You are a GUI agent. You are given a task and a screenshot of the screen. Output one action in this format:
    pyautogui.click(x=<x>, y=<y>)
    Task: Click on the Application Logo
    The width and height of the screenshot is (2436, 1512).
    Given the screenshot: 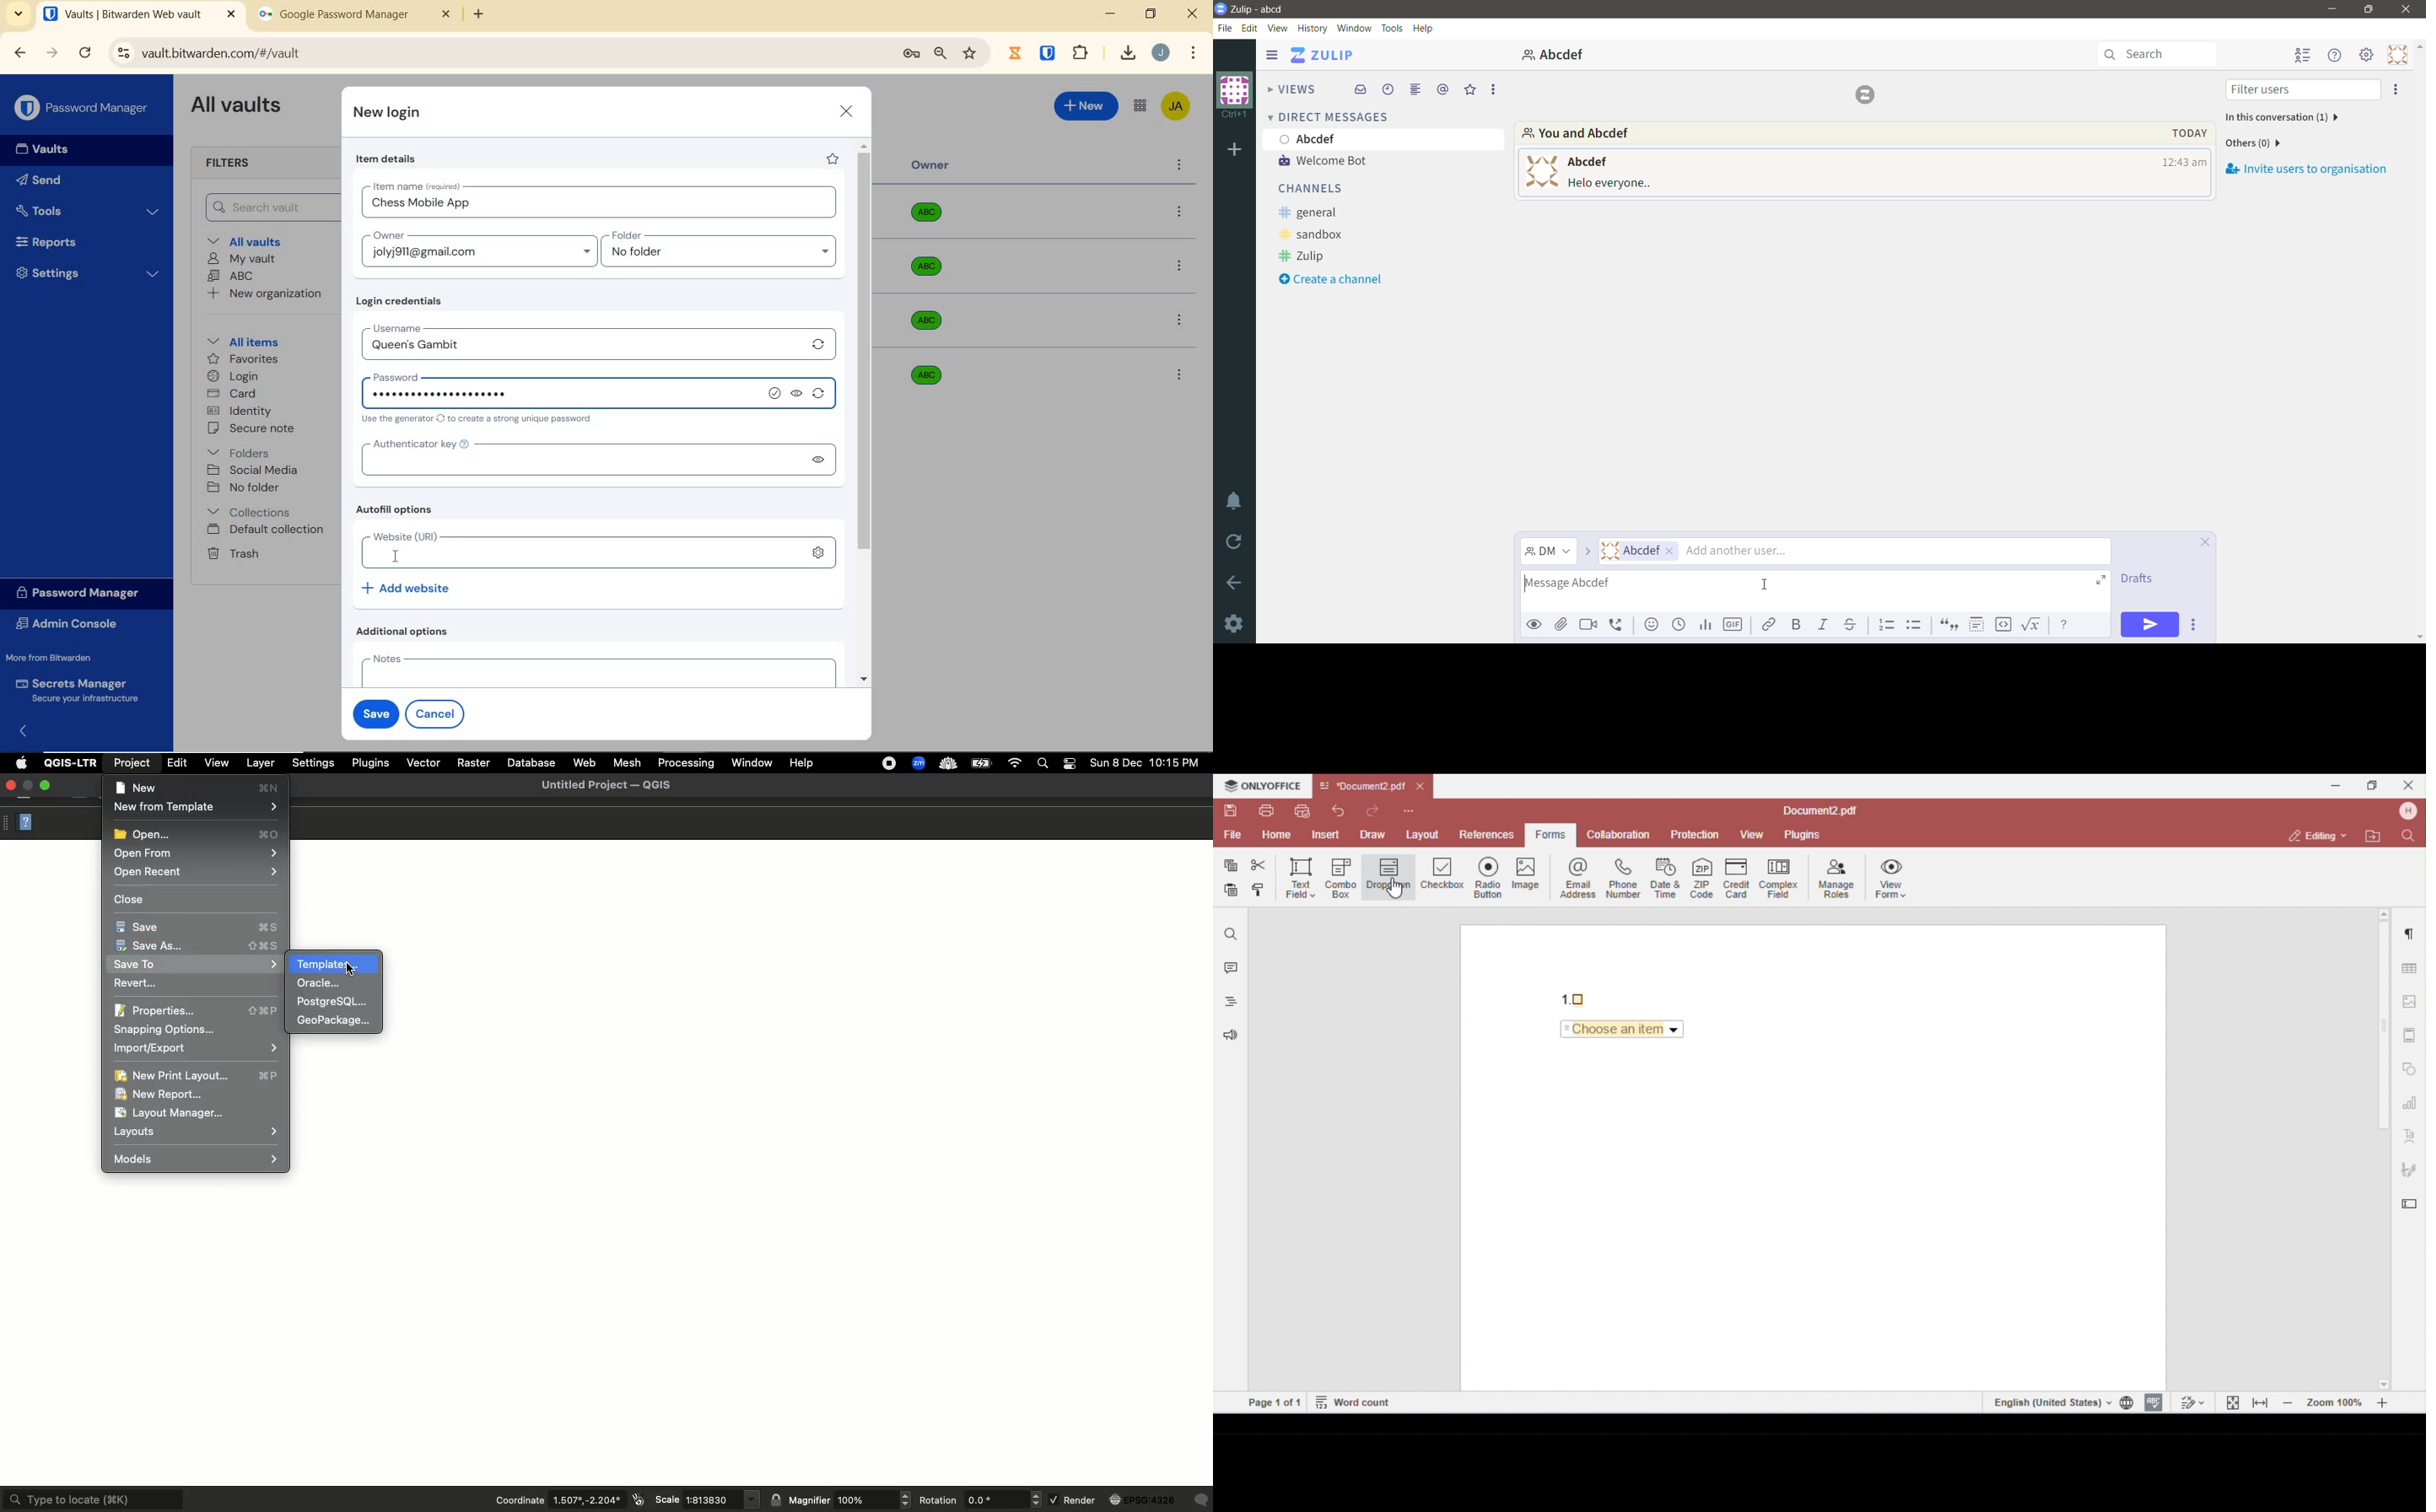 What is the action you would take?
    pyautogui.click(x=1221, y=10)
    